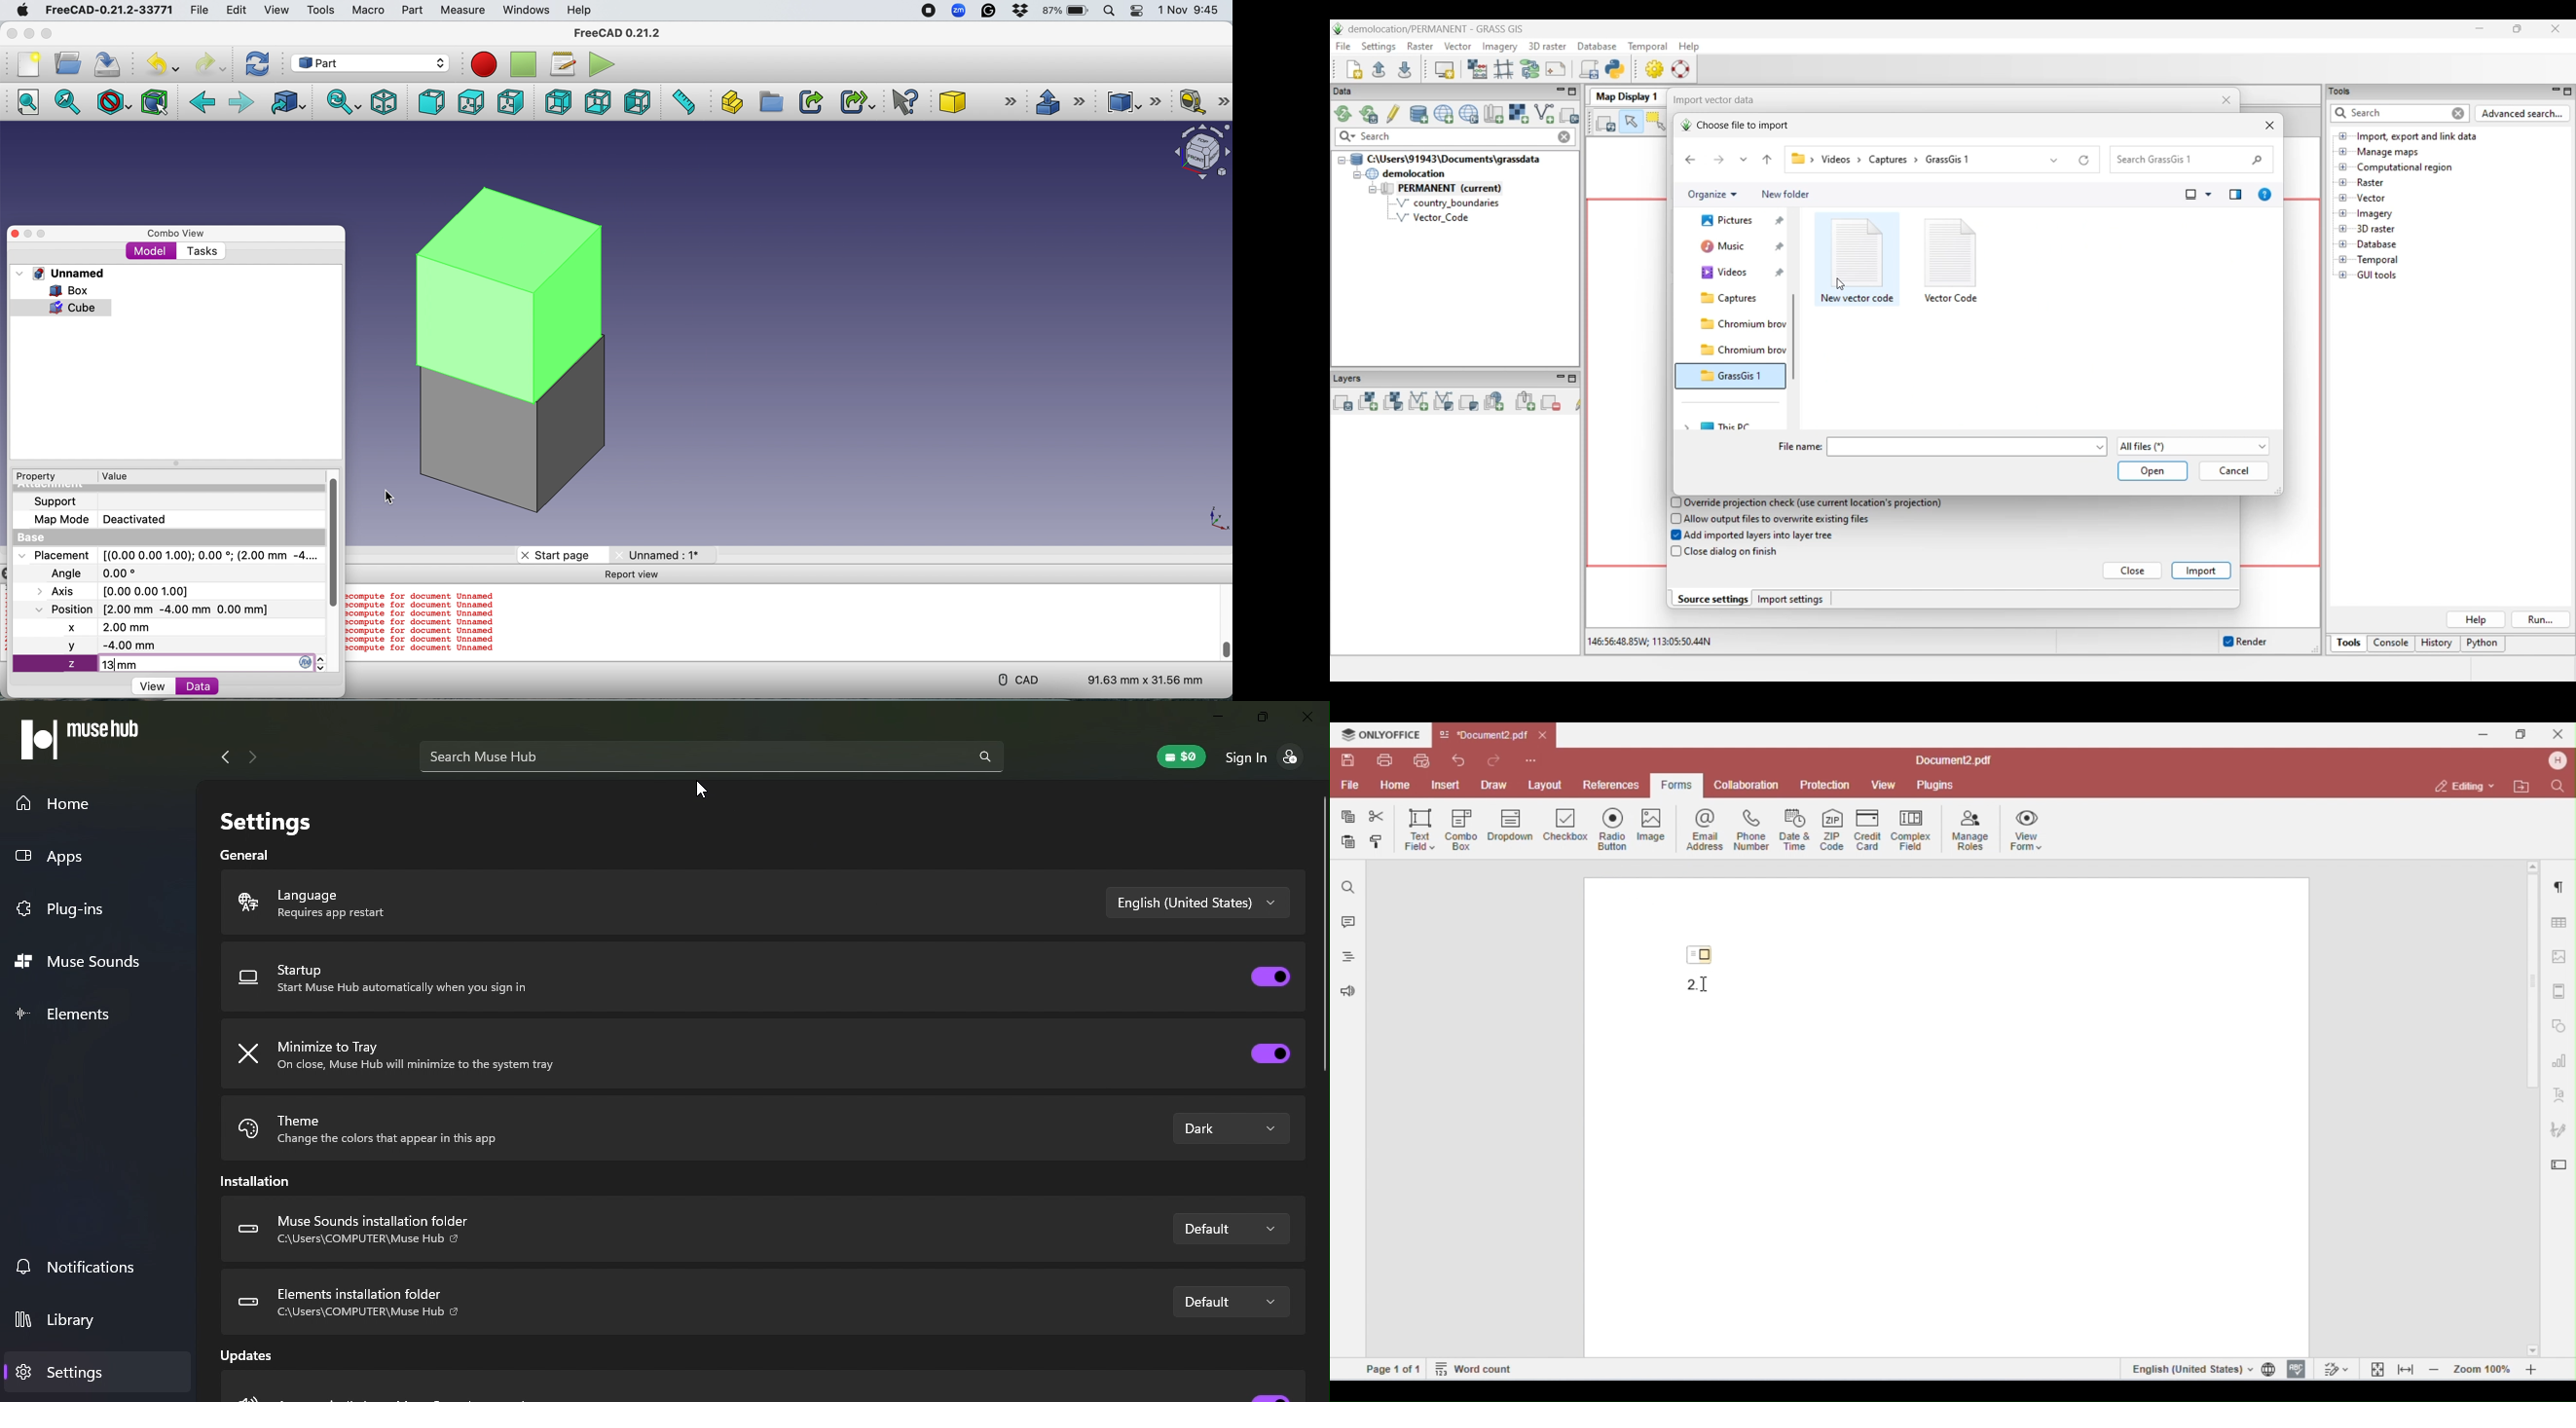 The width and height of the screenshot is (2576, 1428). What do you see at coordinates (1214, 520) in the screenshot?
I see `x-y plane` at bounding box center [1214, 520].